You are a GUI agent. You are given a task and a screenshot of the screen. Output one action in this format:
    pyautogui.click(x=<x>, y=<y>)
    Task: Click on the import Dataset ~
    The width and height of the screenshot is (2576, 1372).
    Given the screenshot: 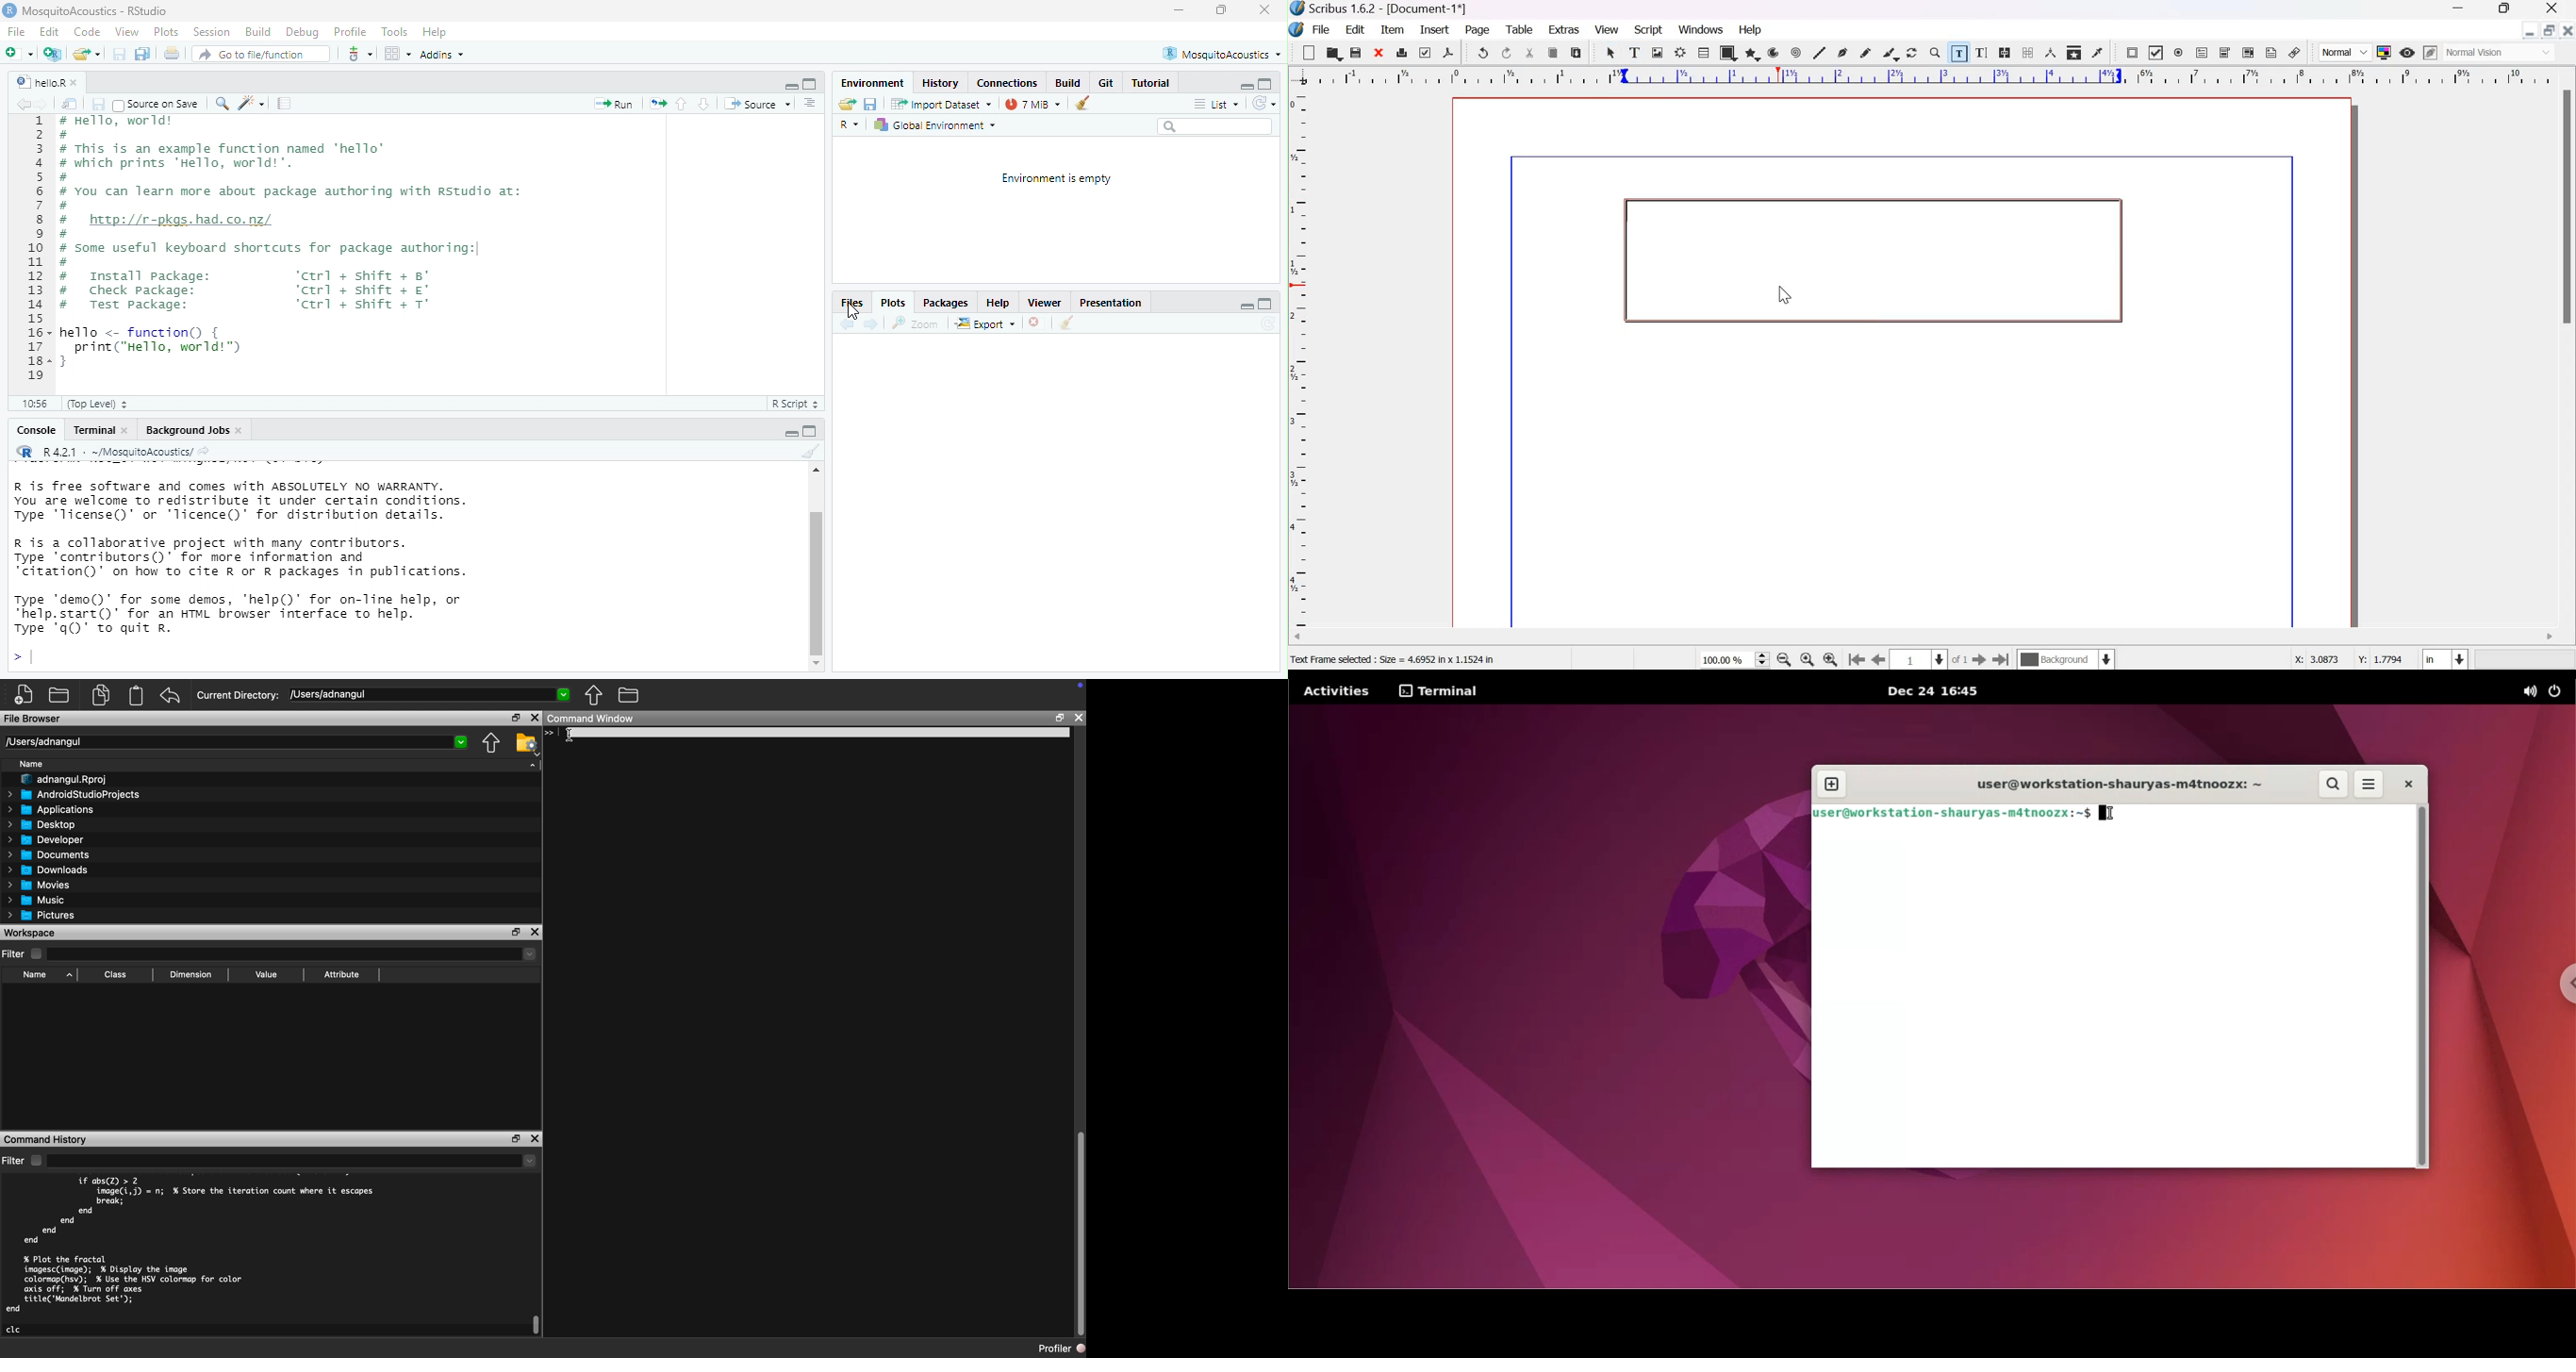 What is the action you would take?
    pyautogui.click(x=945, y=104)
    